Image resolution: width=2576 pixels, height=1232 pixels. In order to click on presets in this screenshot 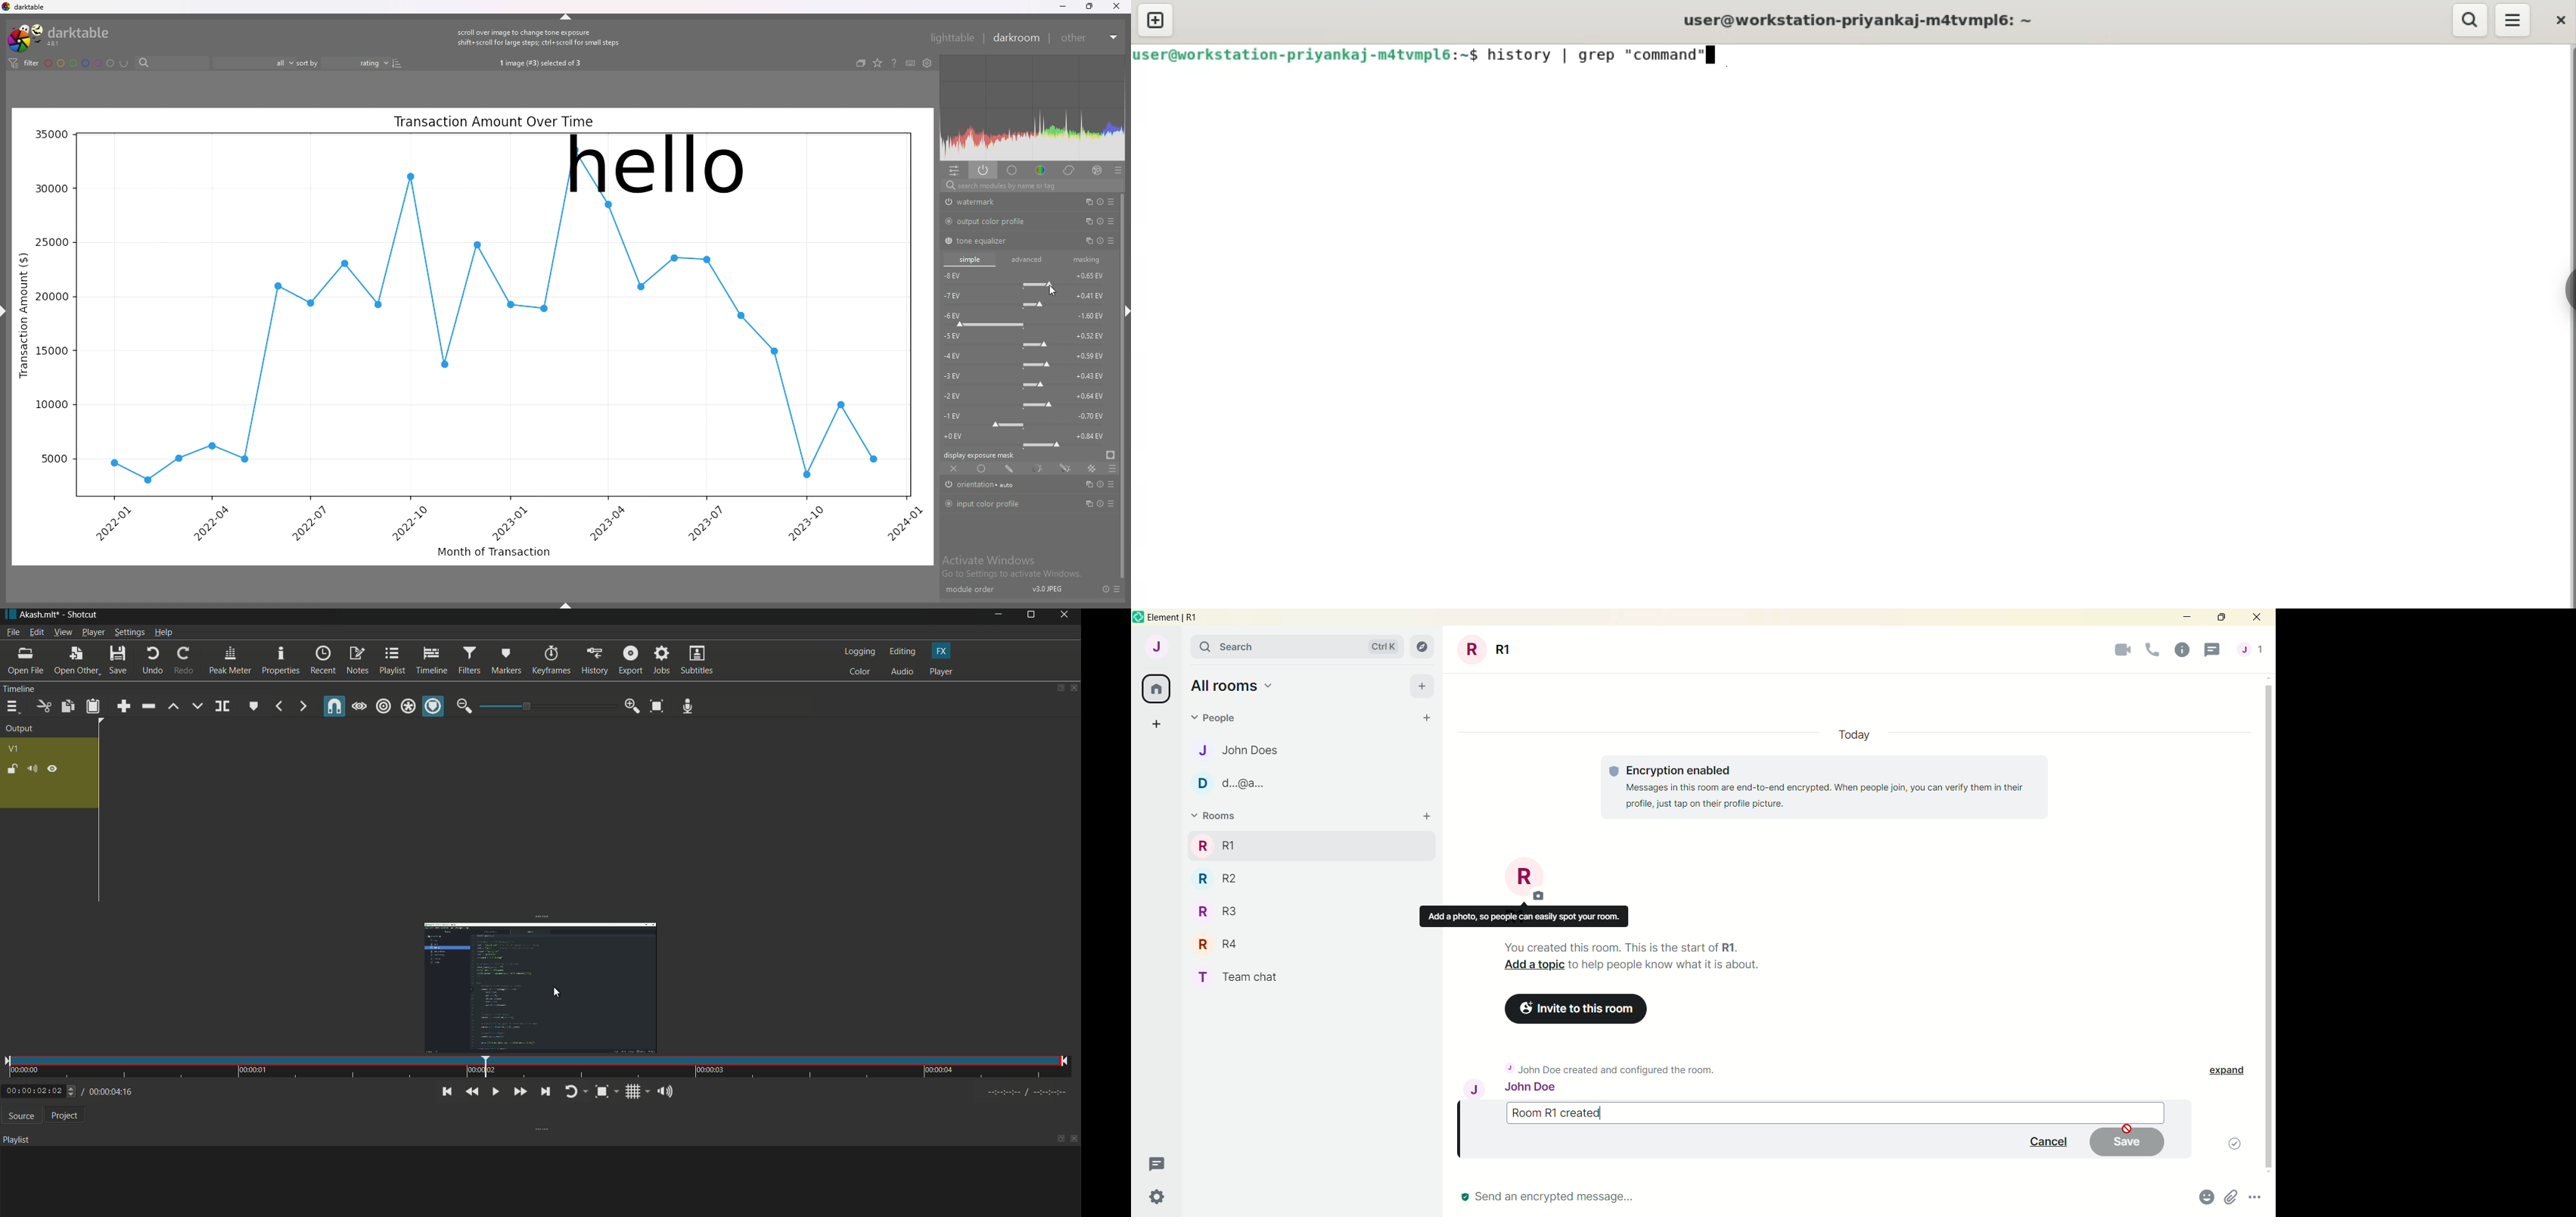, I will do `click(1116, 589)`.